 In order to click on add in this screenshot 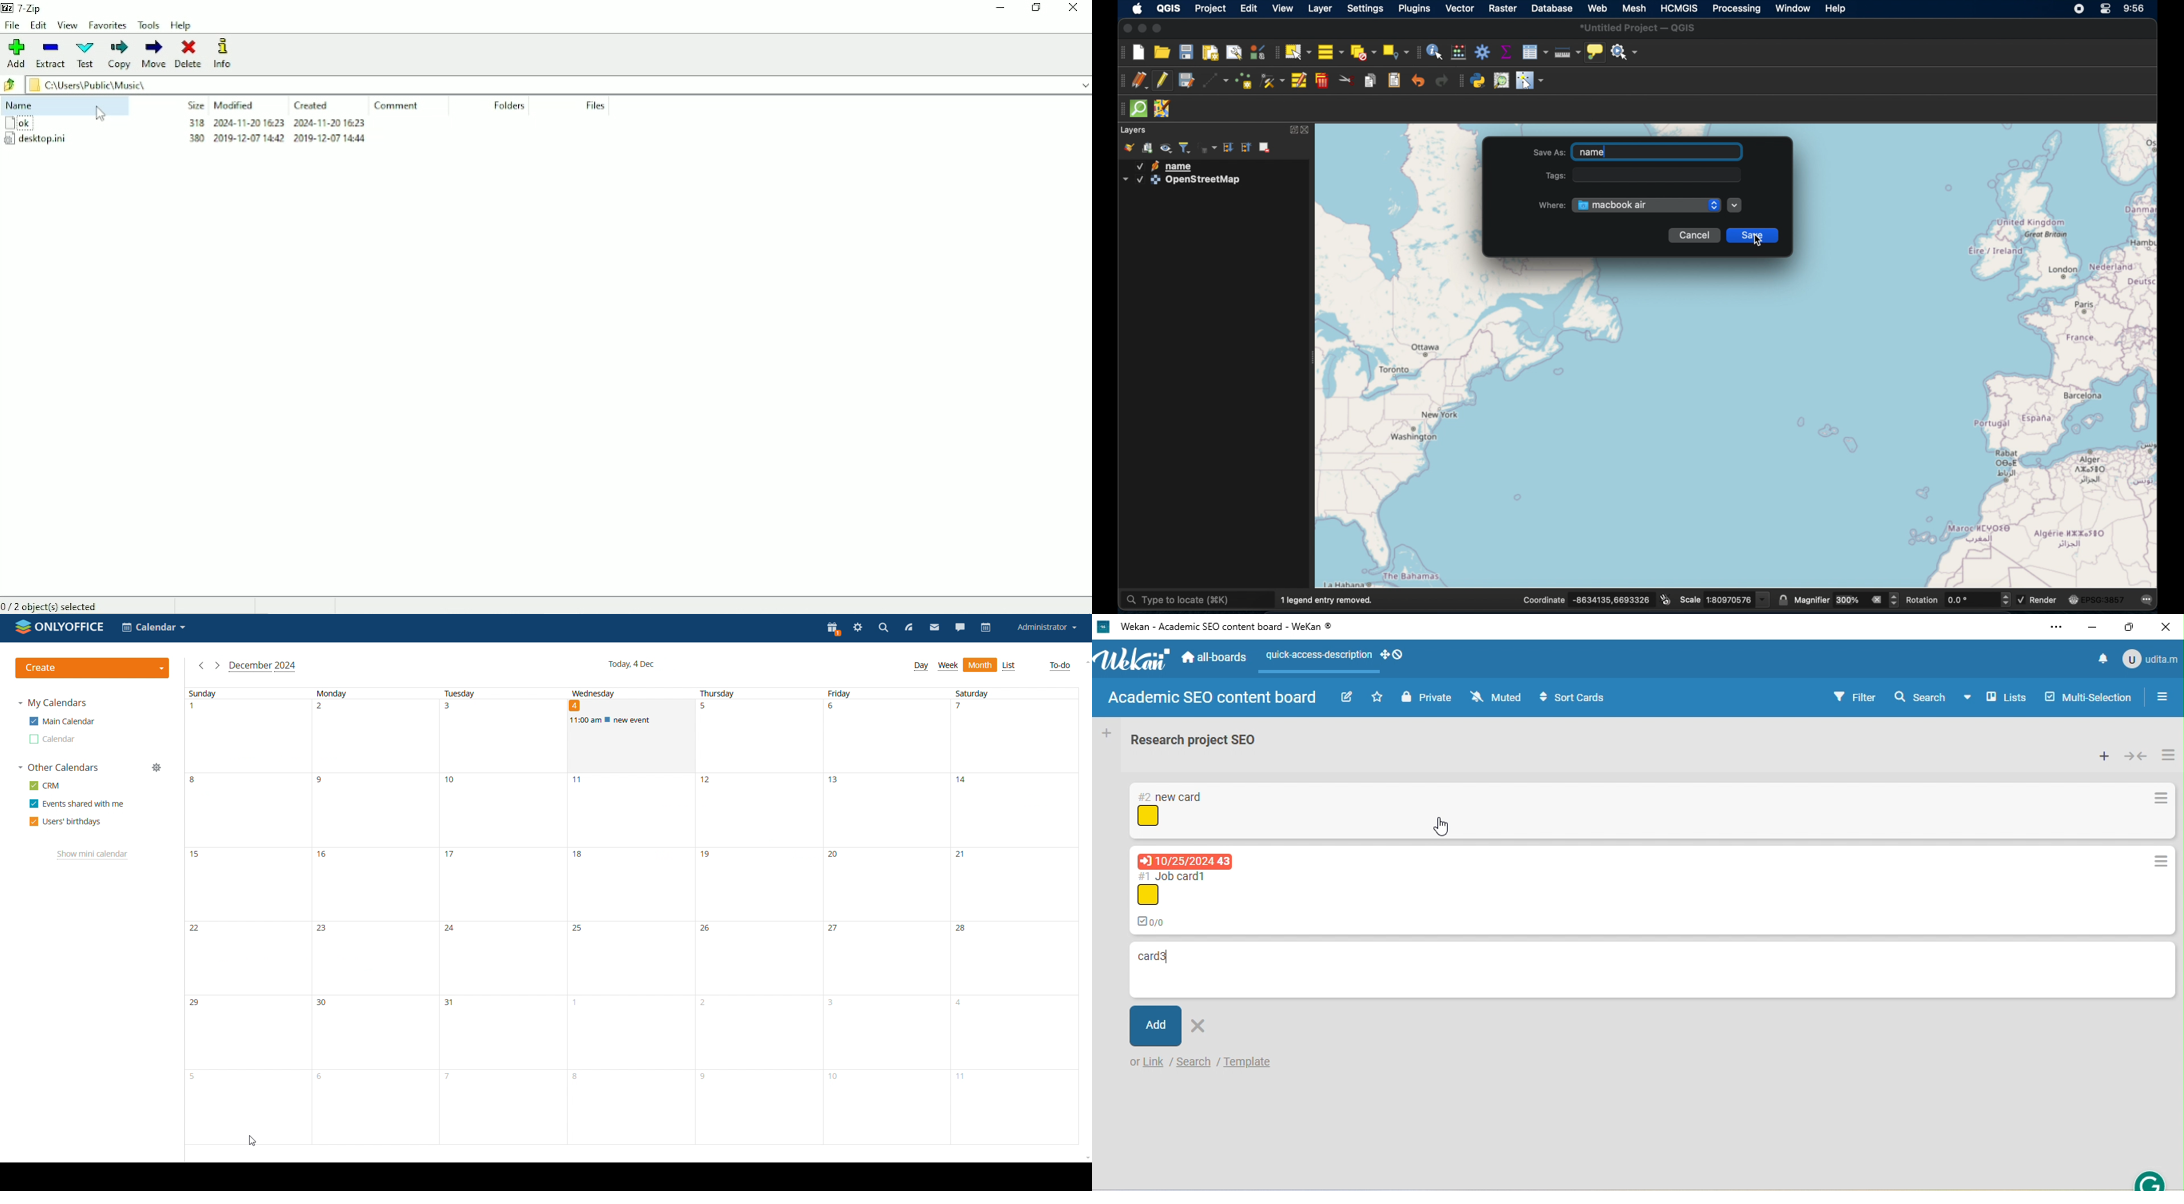, I will do `click(1154, 1026)`.